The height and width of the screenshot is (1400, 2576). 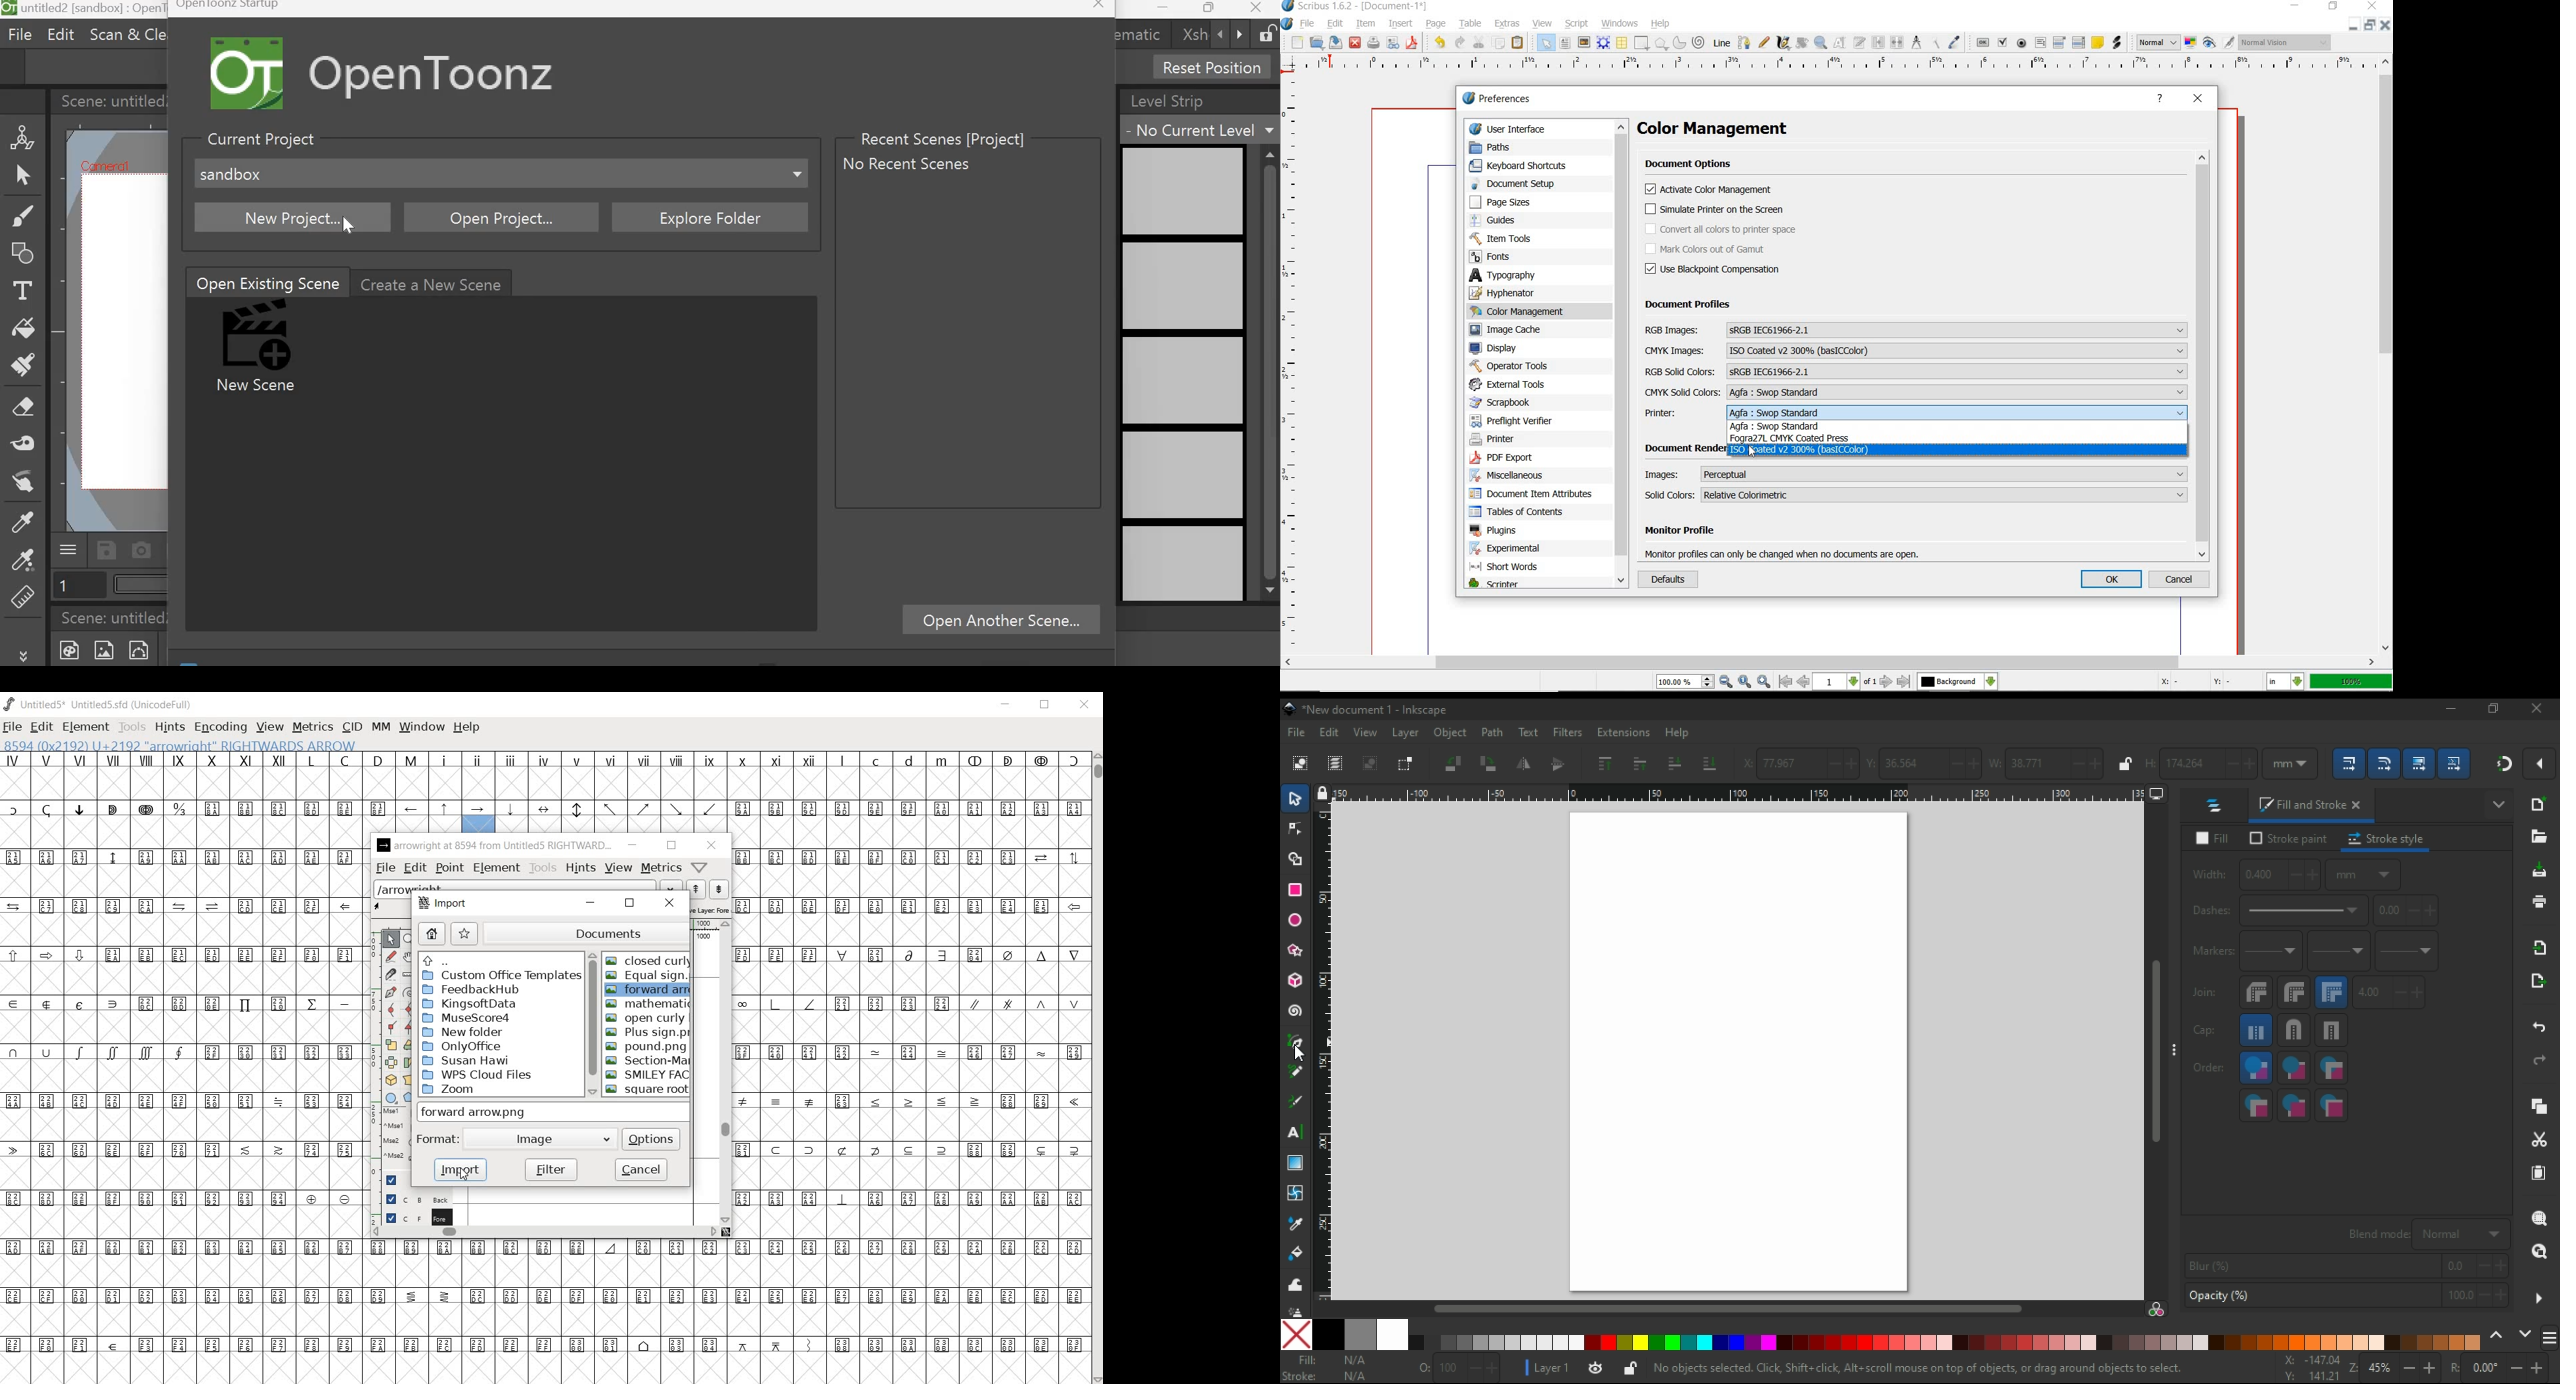 What do you see at coordinates (2550, 1336) in the screenshot?
I see `color palettes` at bounding box center [2550, 1336].